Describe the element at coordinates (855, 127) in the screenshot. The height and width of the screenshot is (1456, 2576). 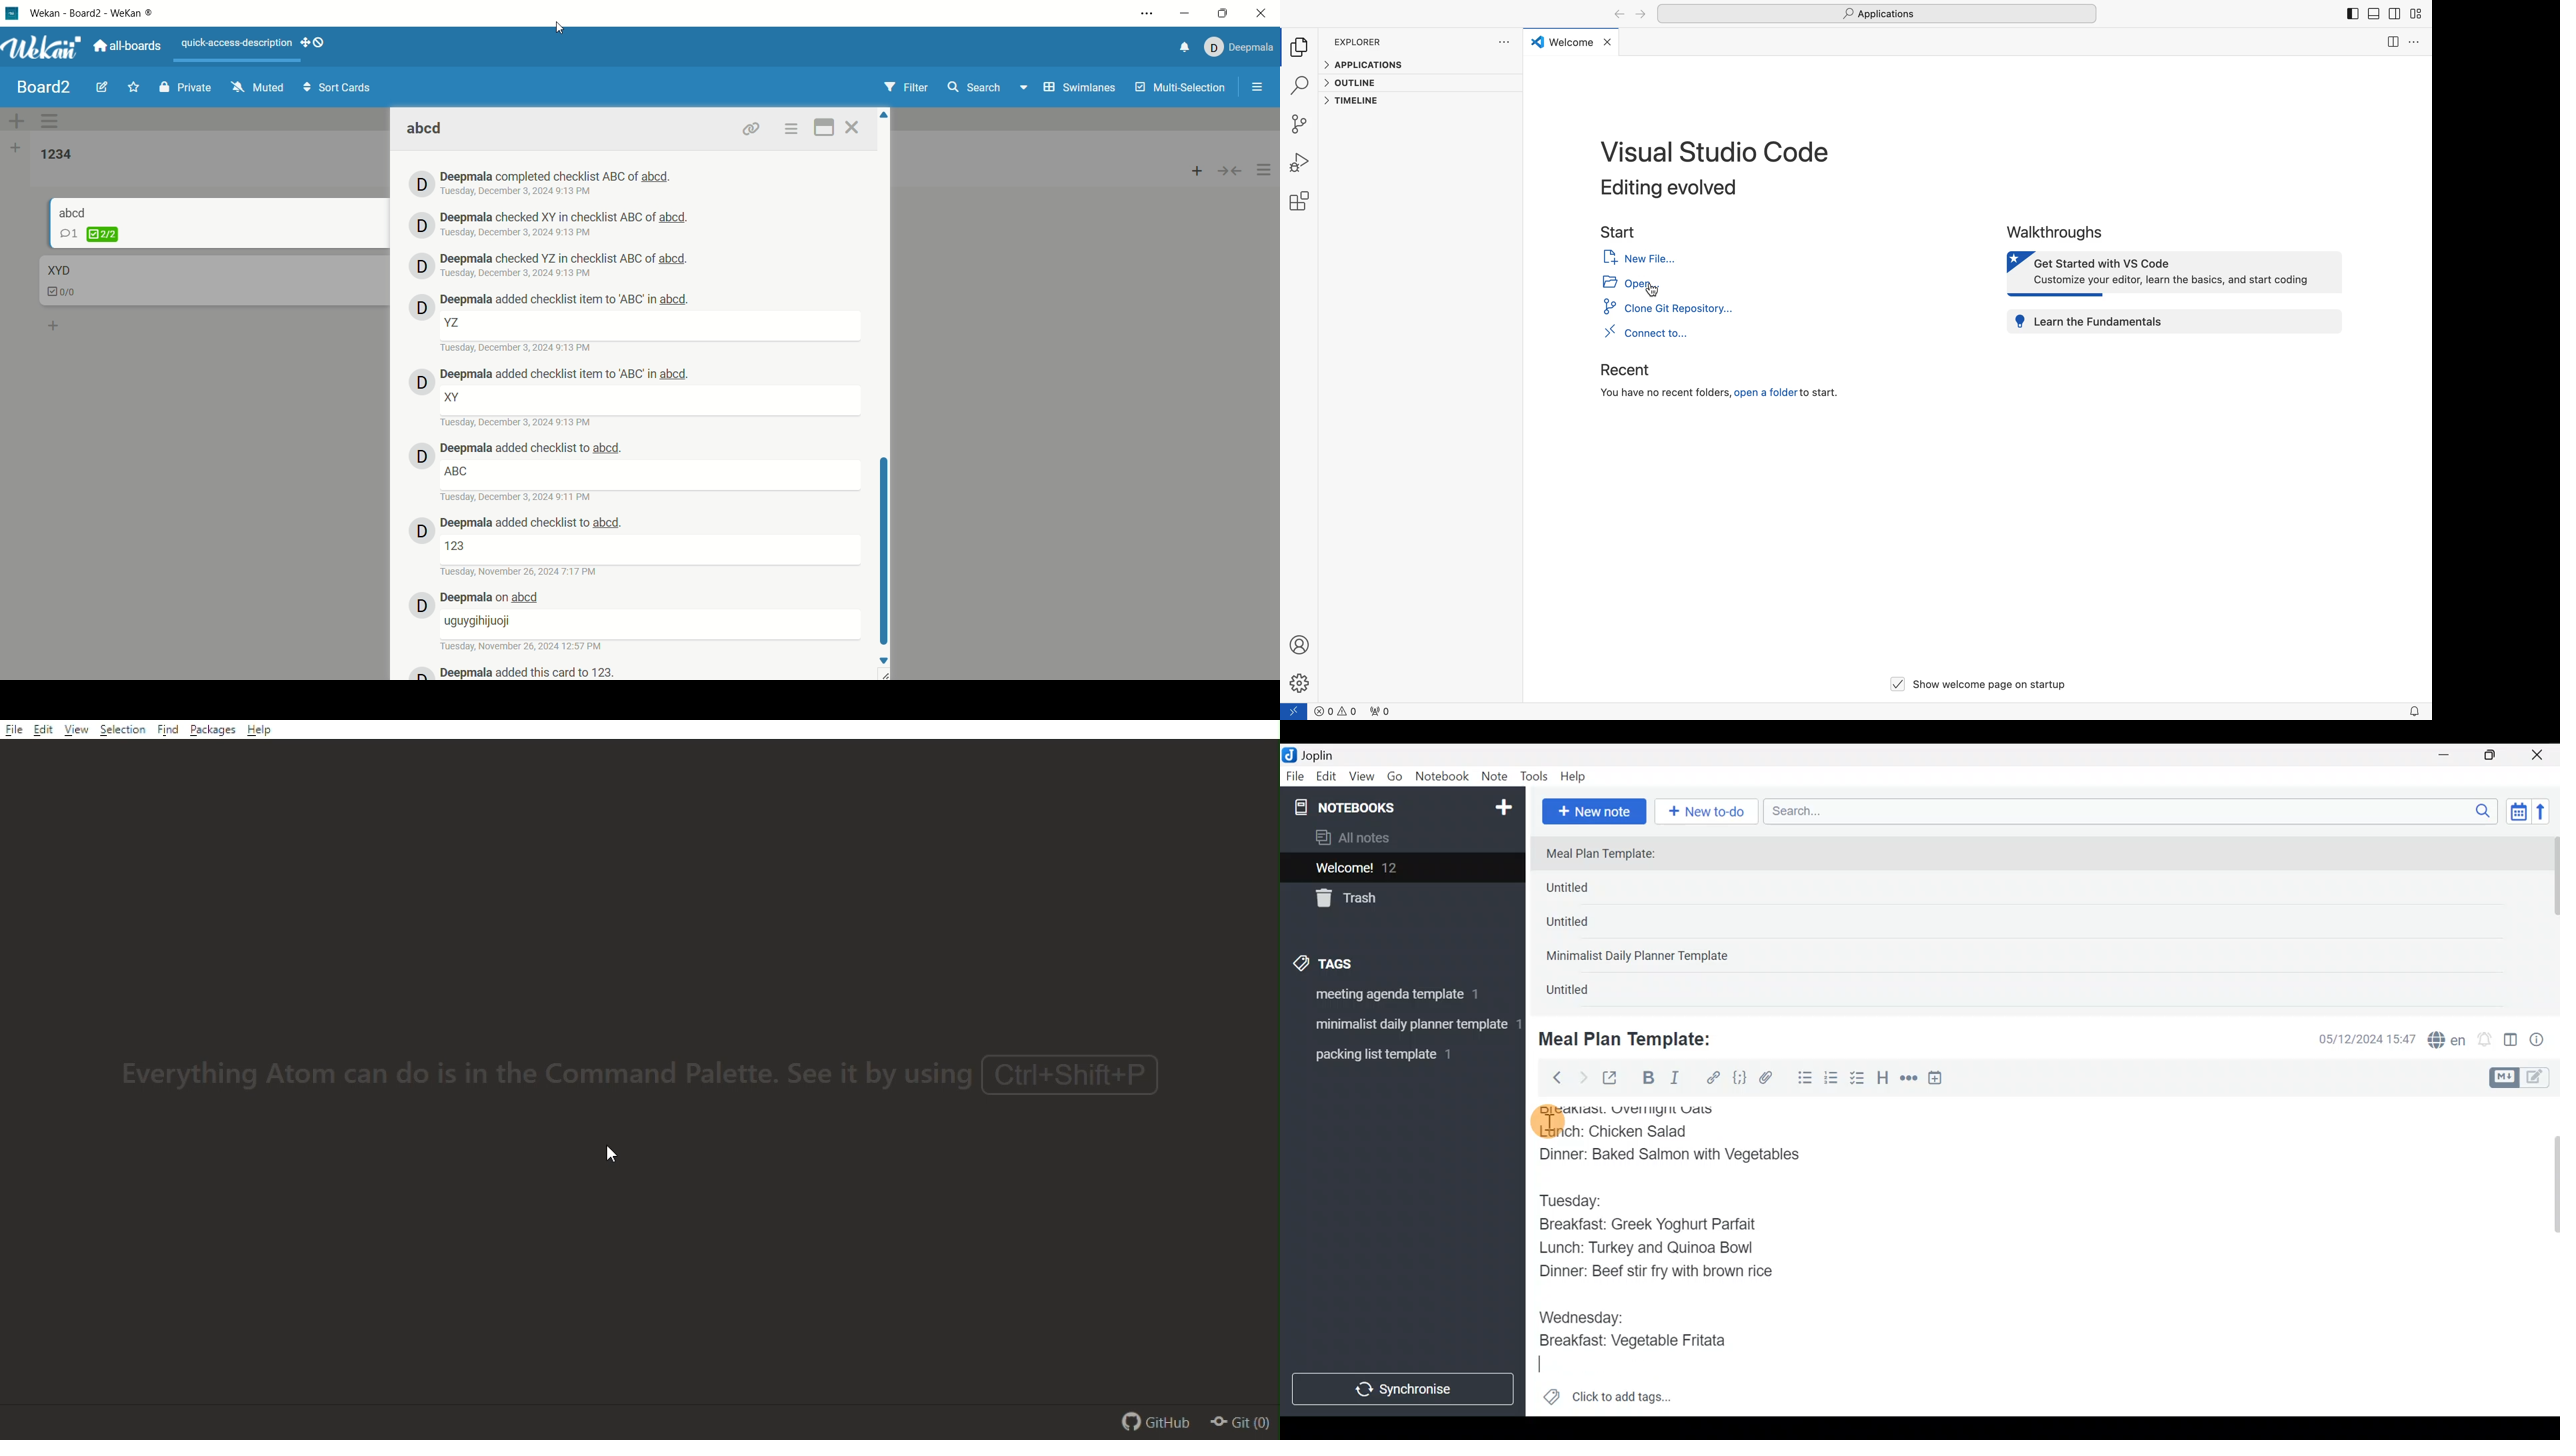
I see `close` at that location.